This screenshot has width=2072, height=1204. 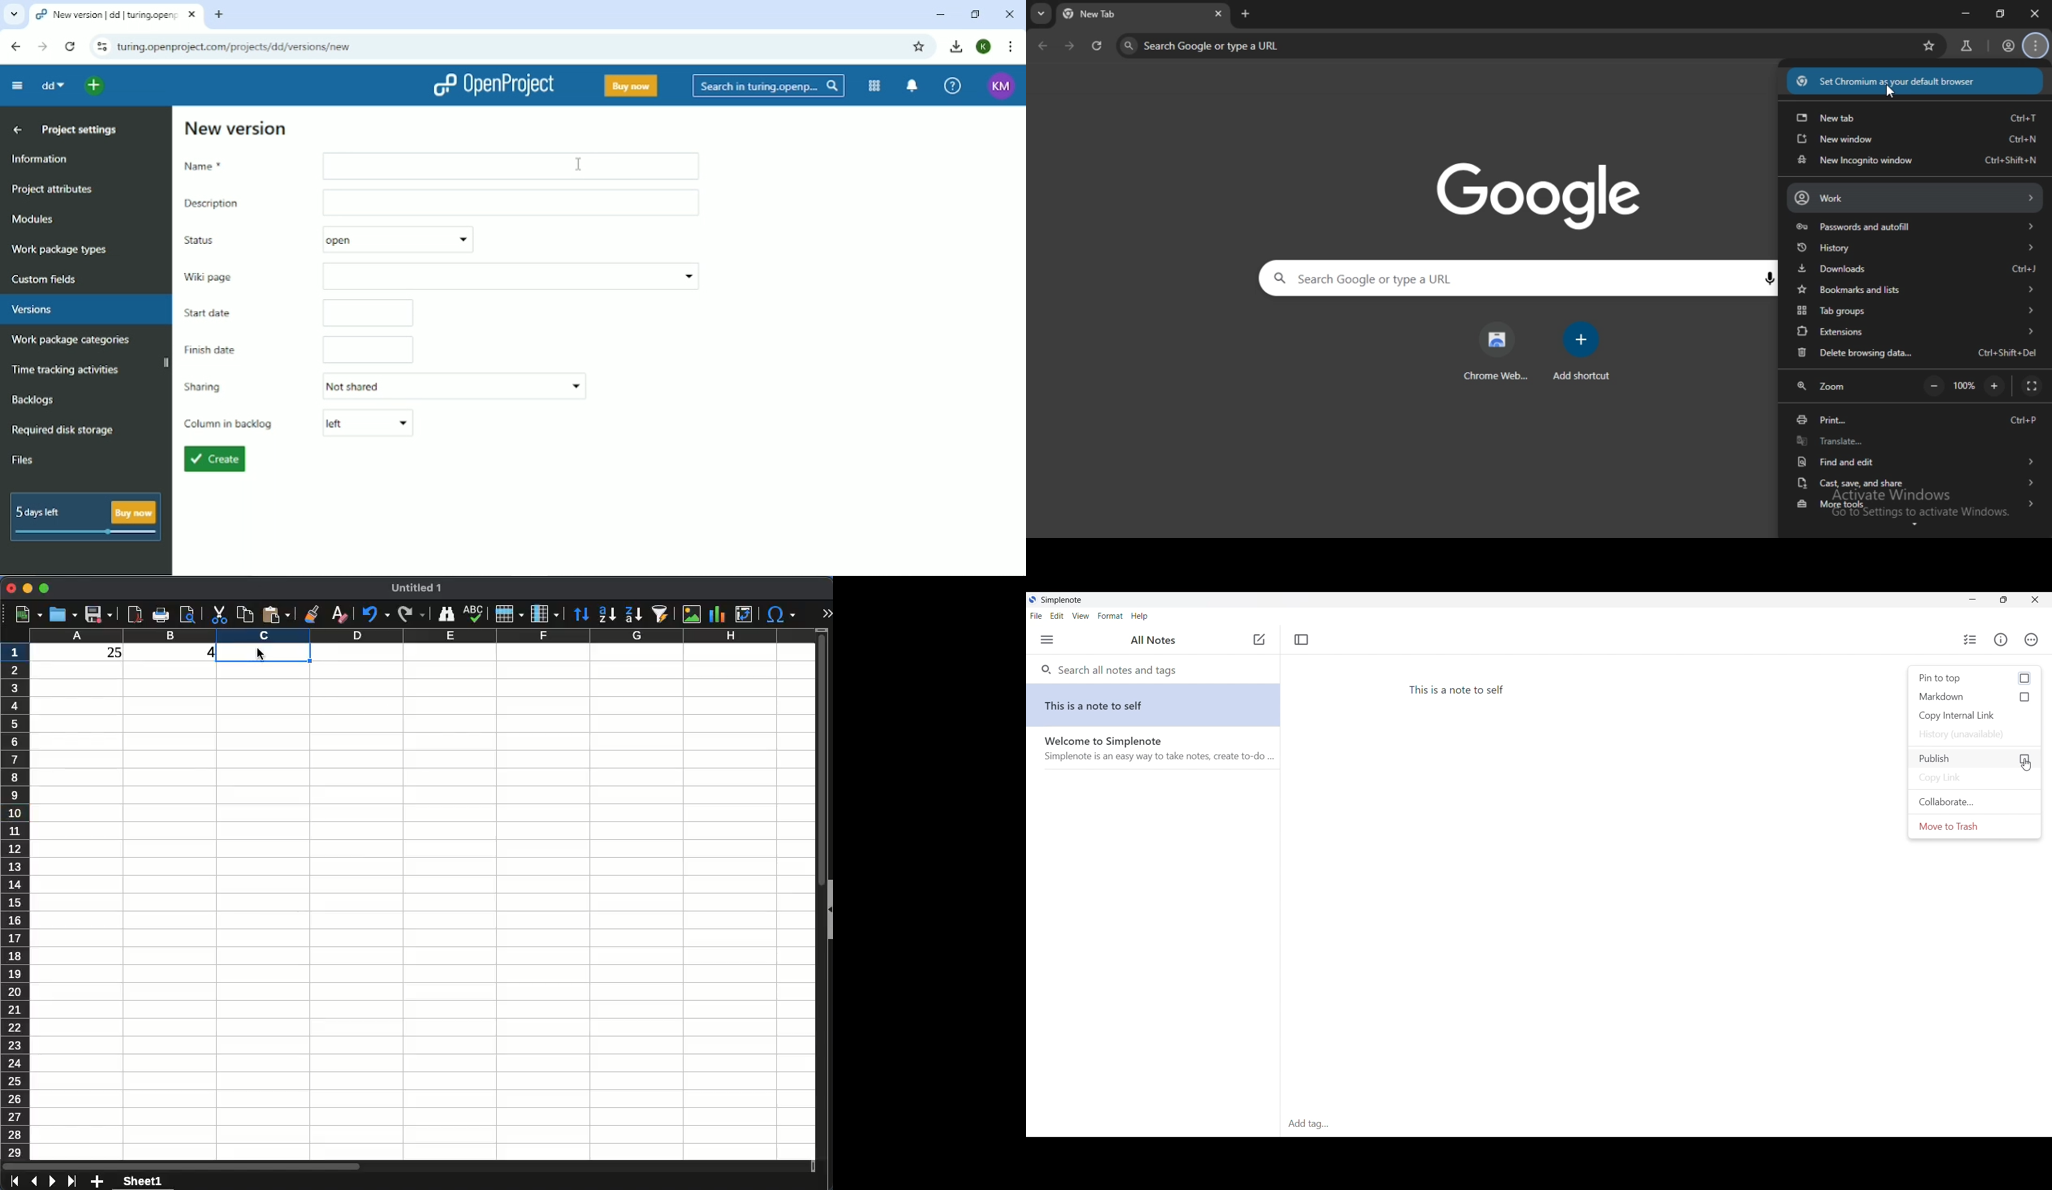 What do you see at coordinates (1913, 289) in the screenshot?
I see `bookmarks and lists` at bounding box center [1913, 289].